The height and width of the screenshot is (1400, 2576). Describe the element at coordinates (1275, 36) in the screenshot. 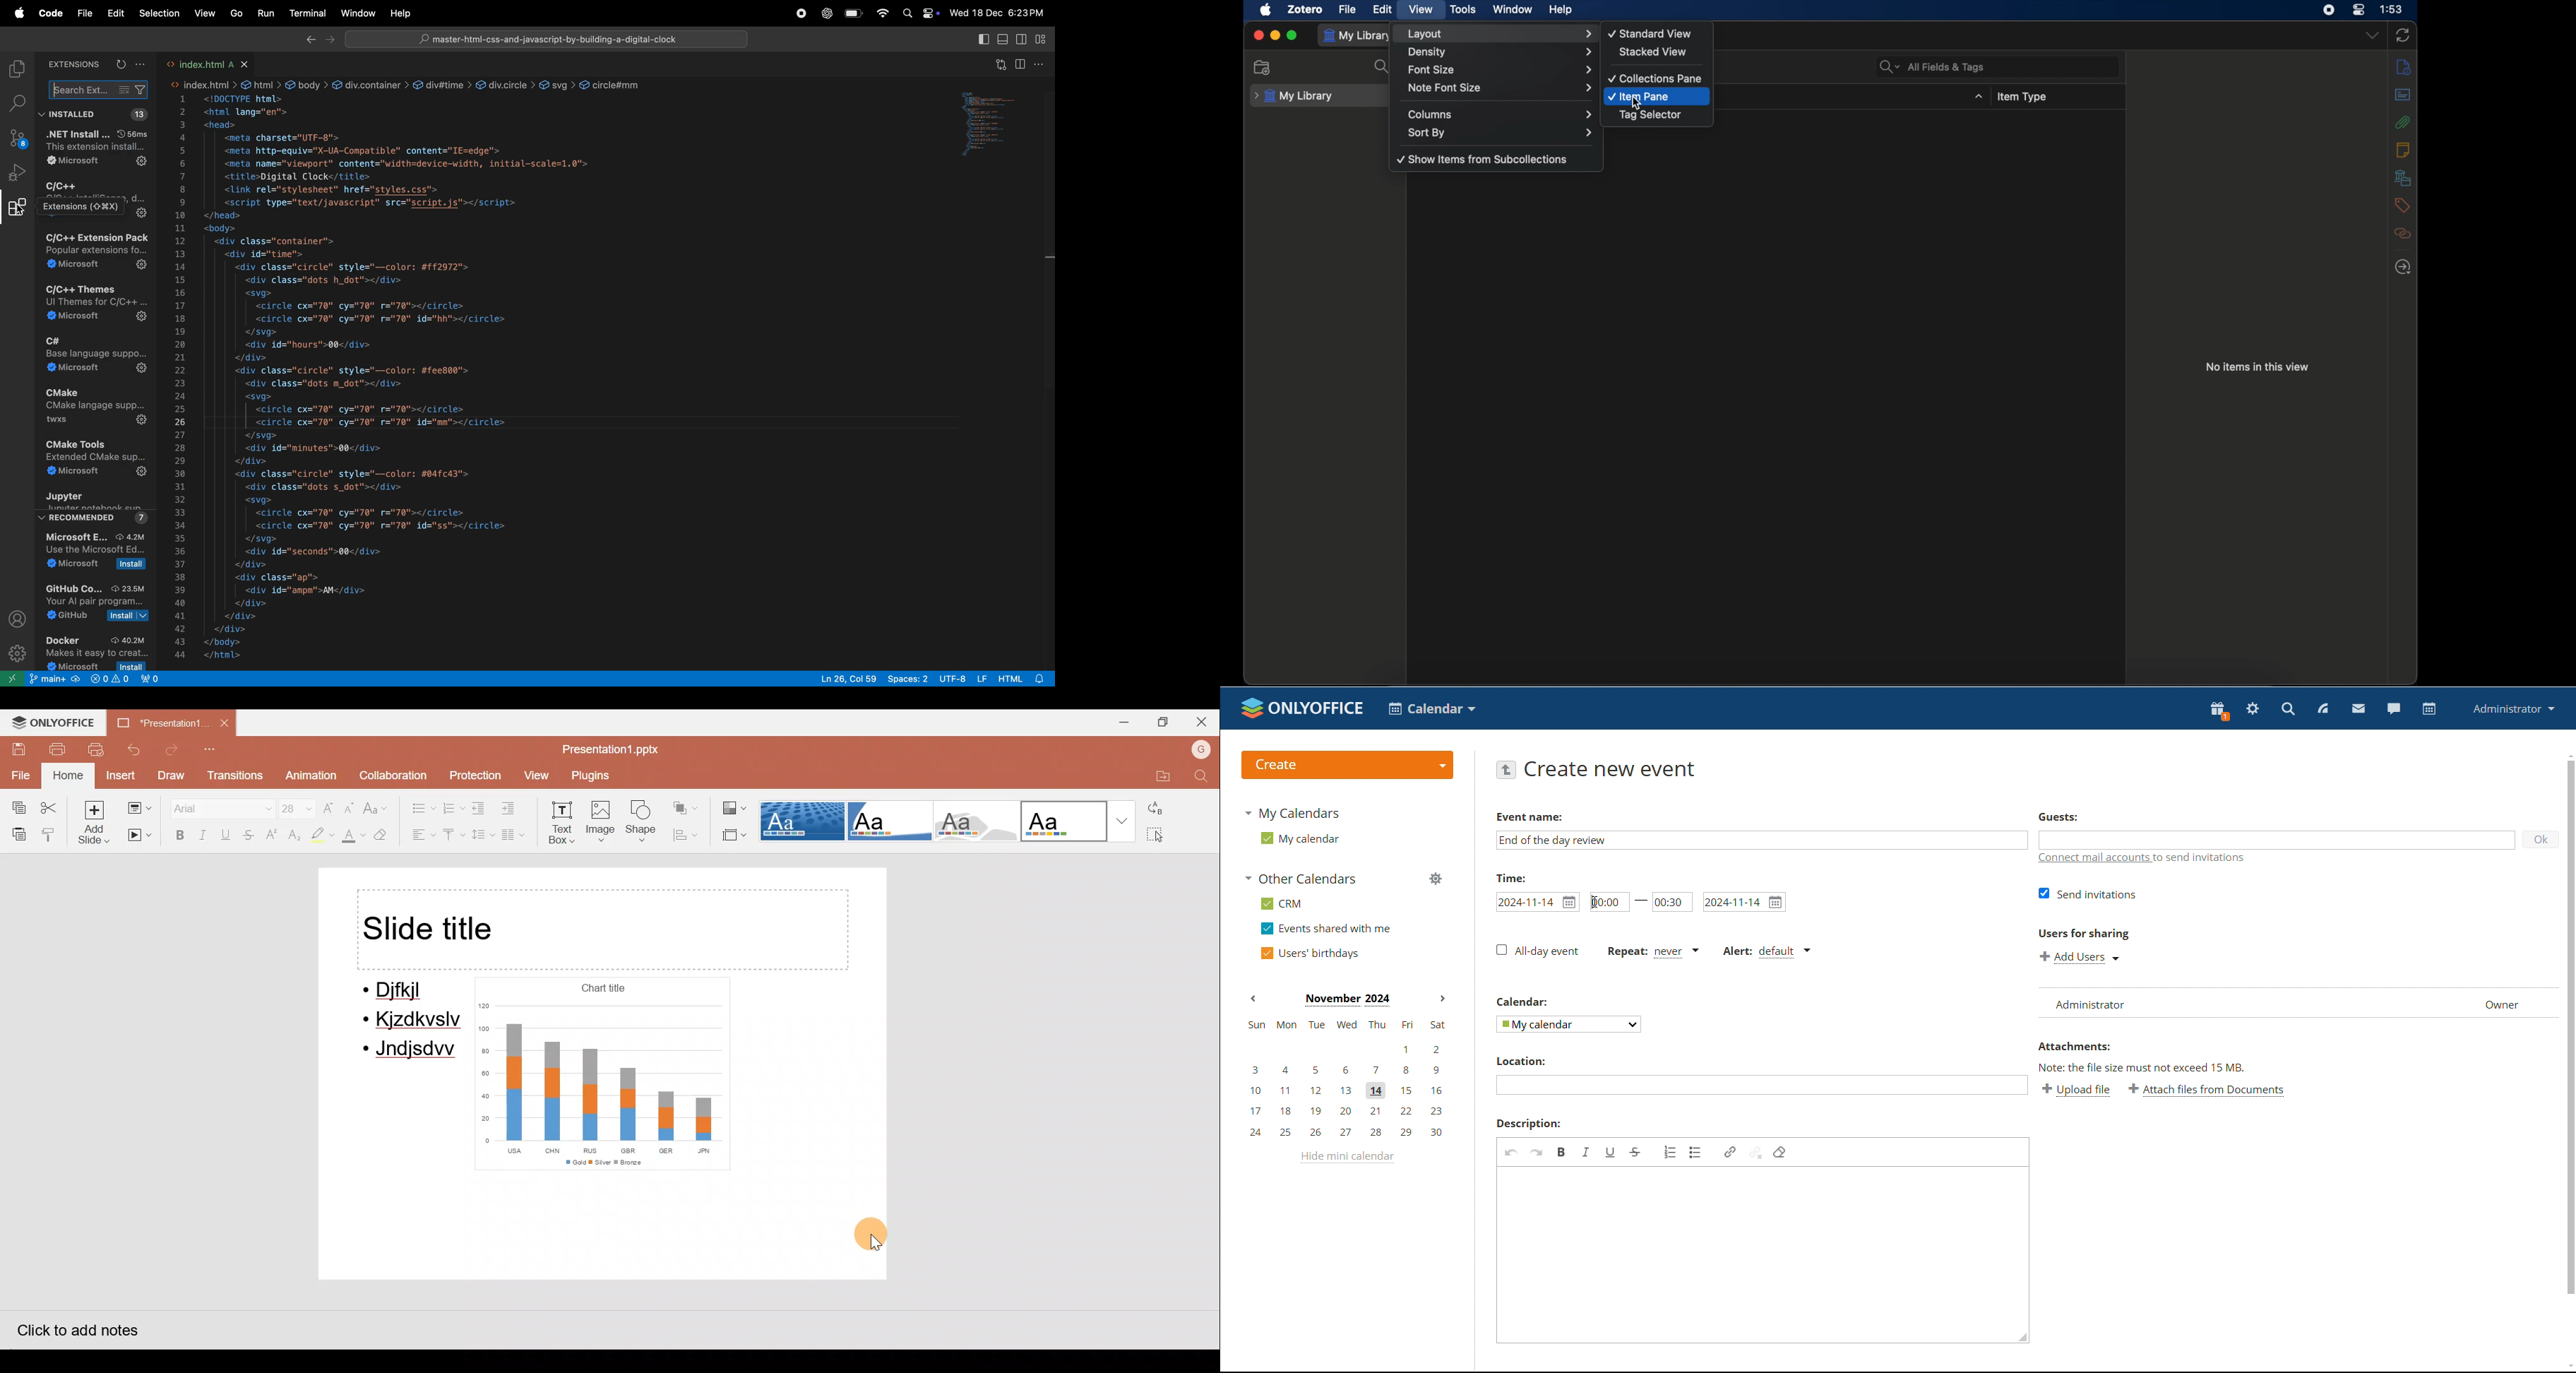

I see `minimize` at that location.